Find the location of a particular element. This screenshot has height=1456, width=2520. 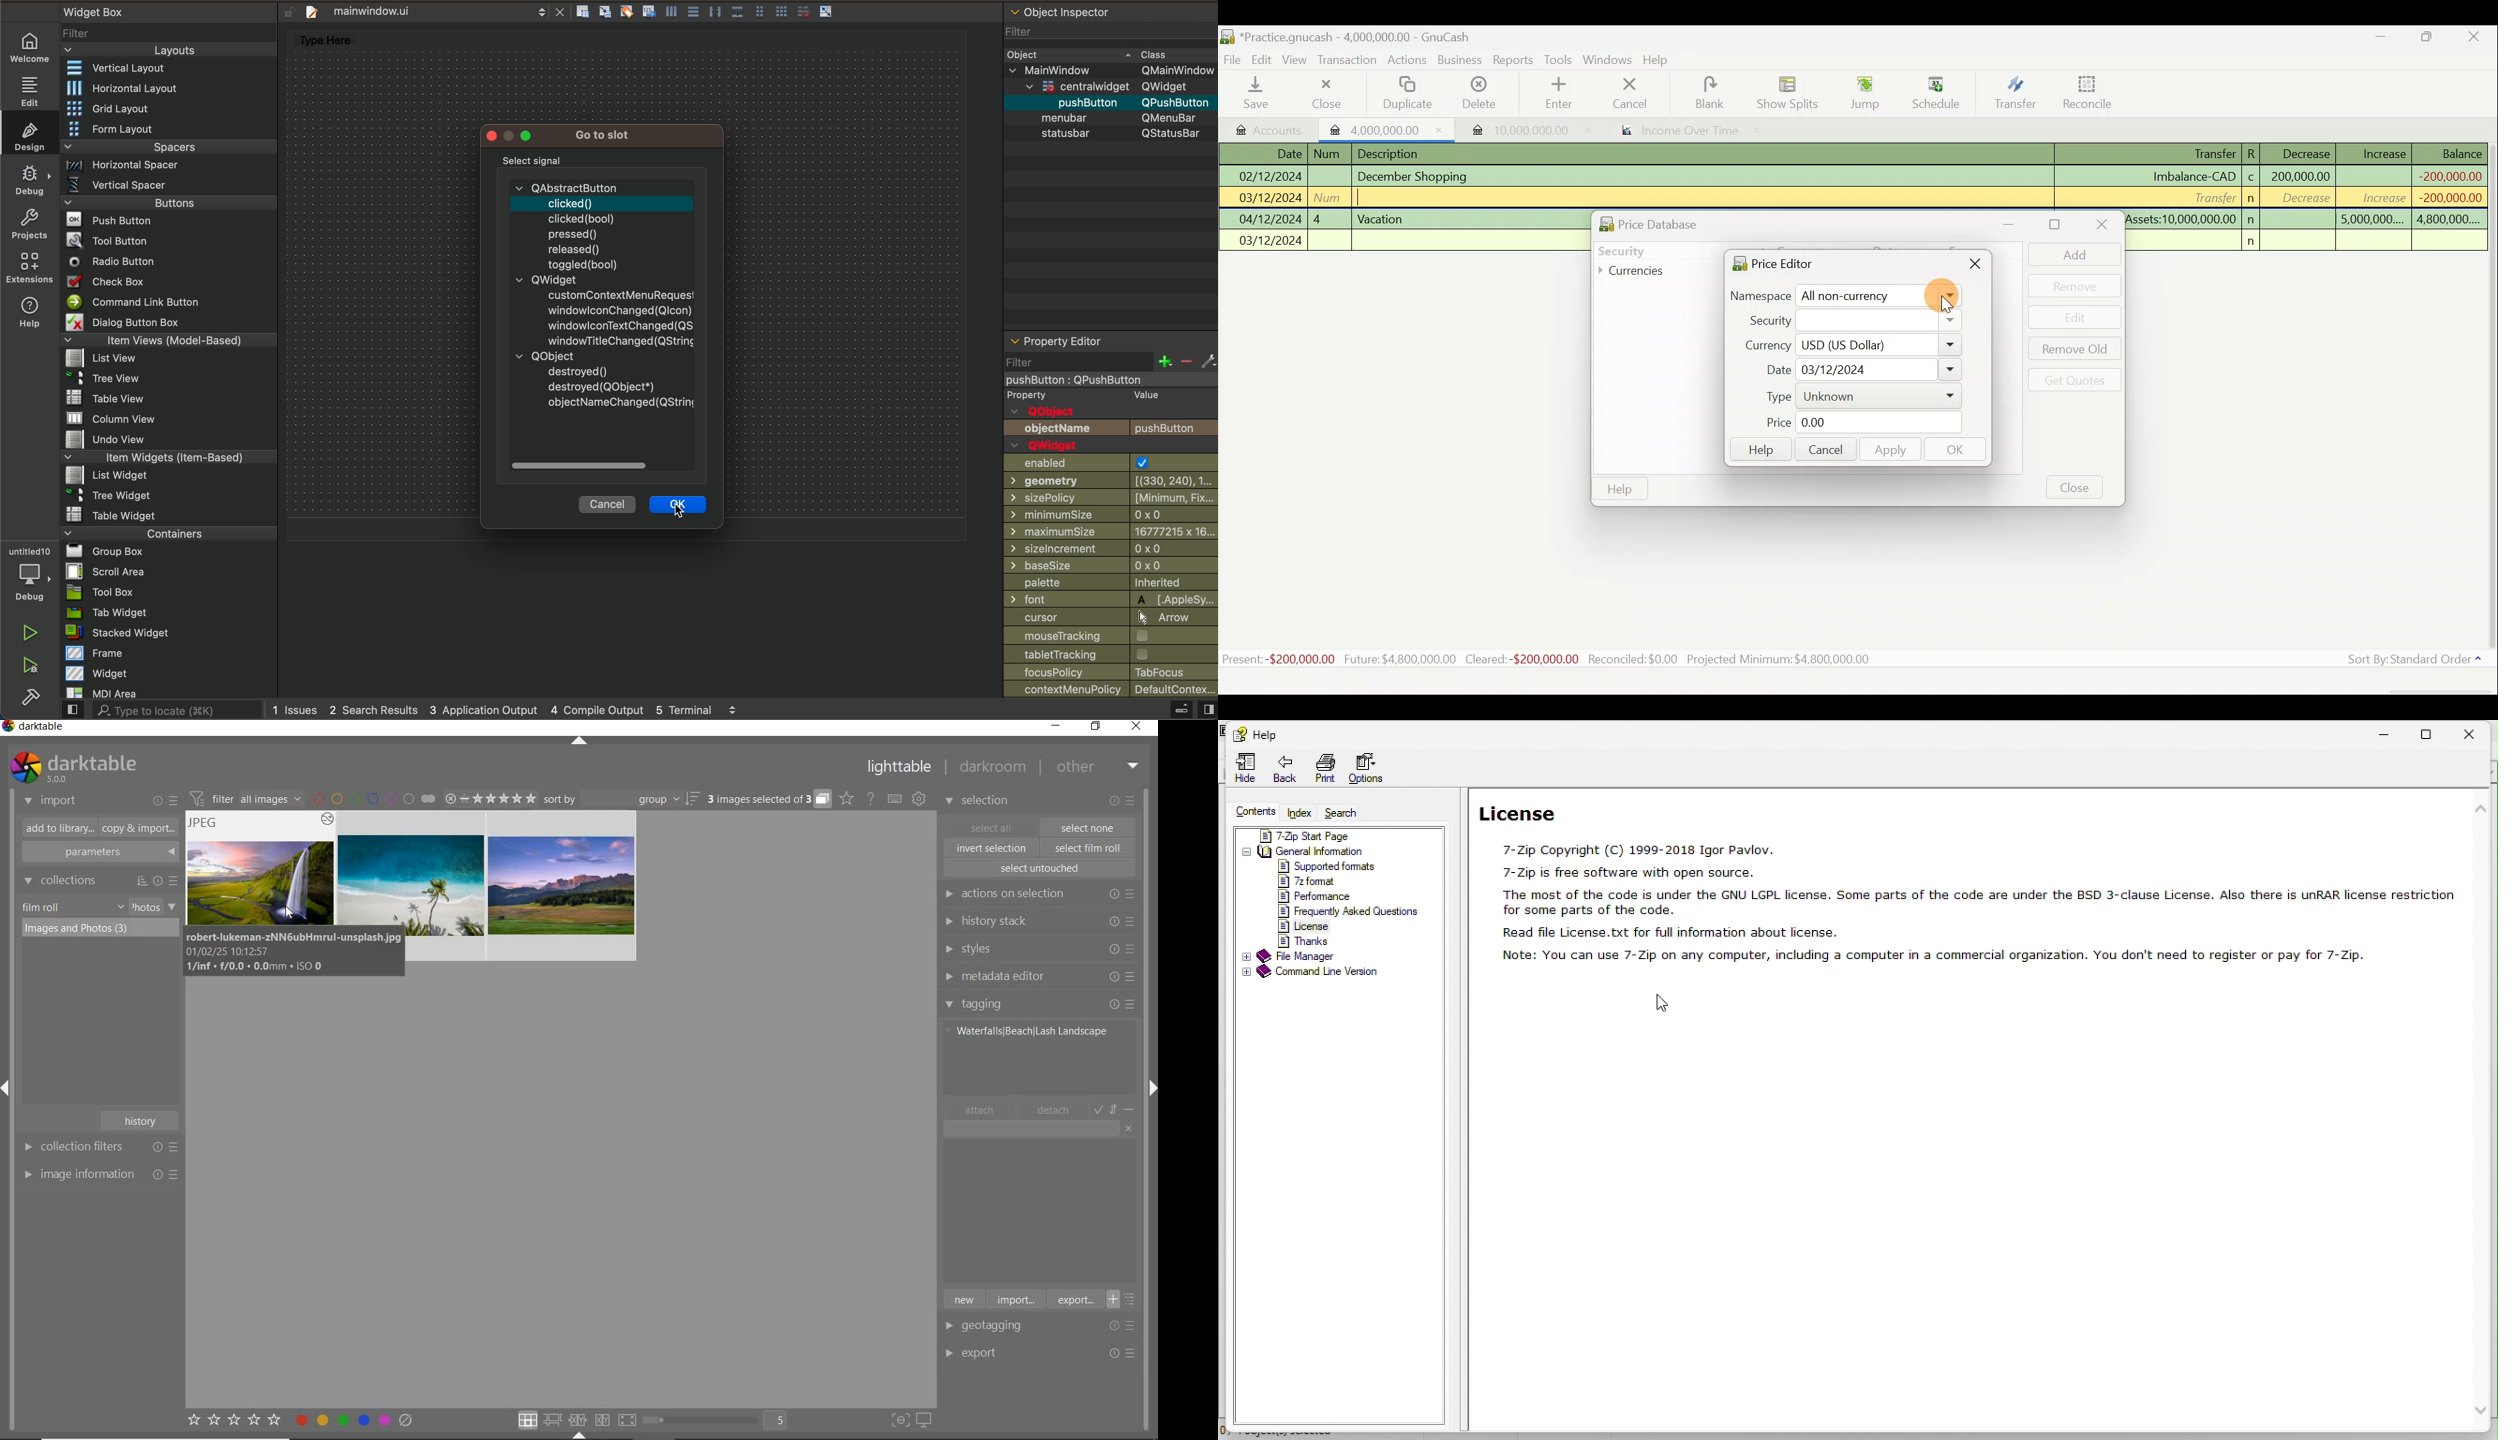

tracking is located at coordinates (1112, 654).